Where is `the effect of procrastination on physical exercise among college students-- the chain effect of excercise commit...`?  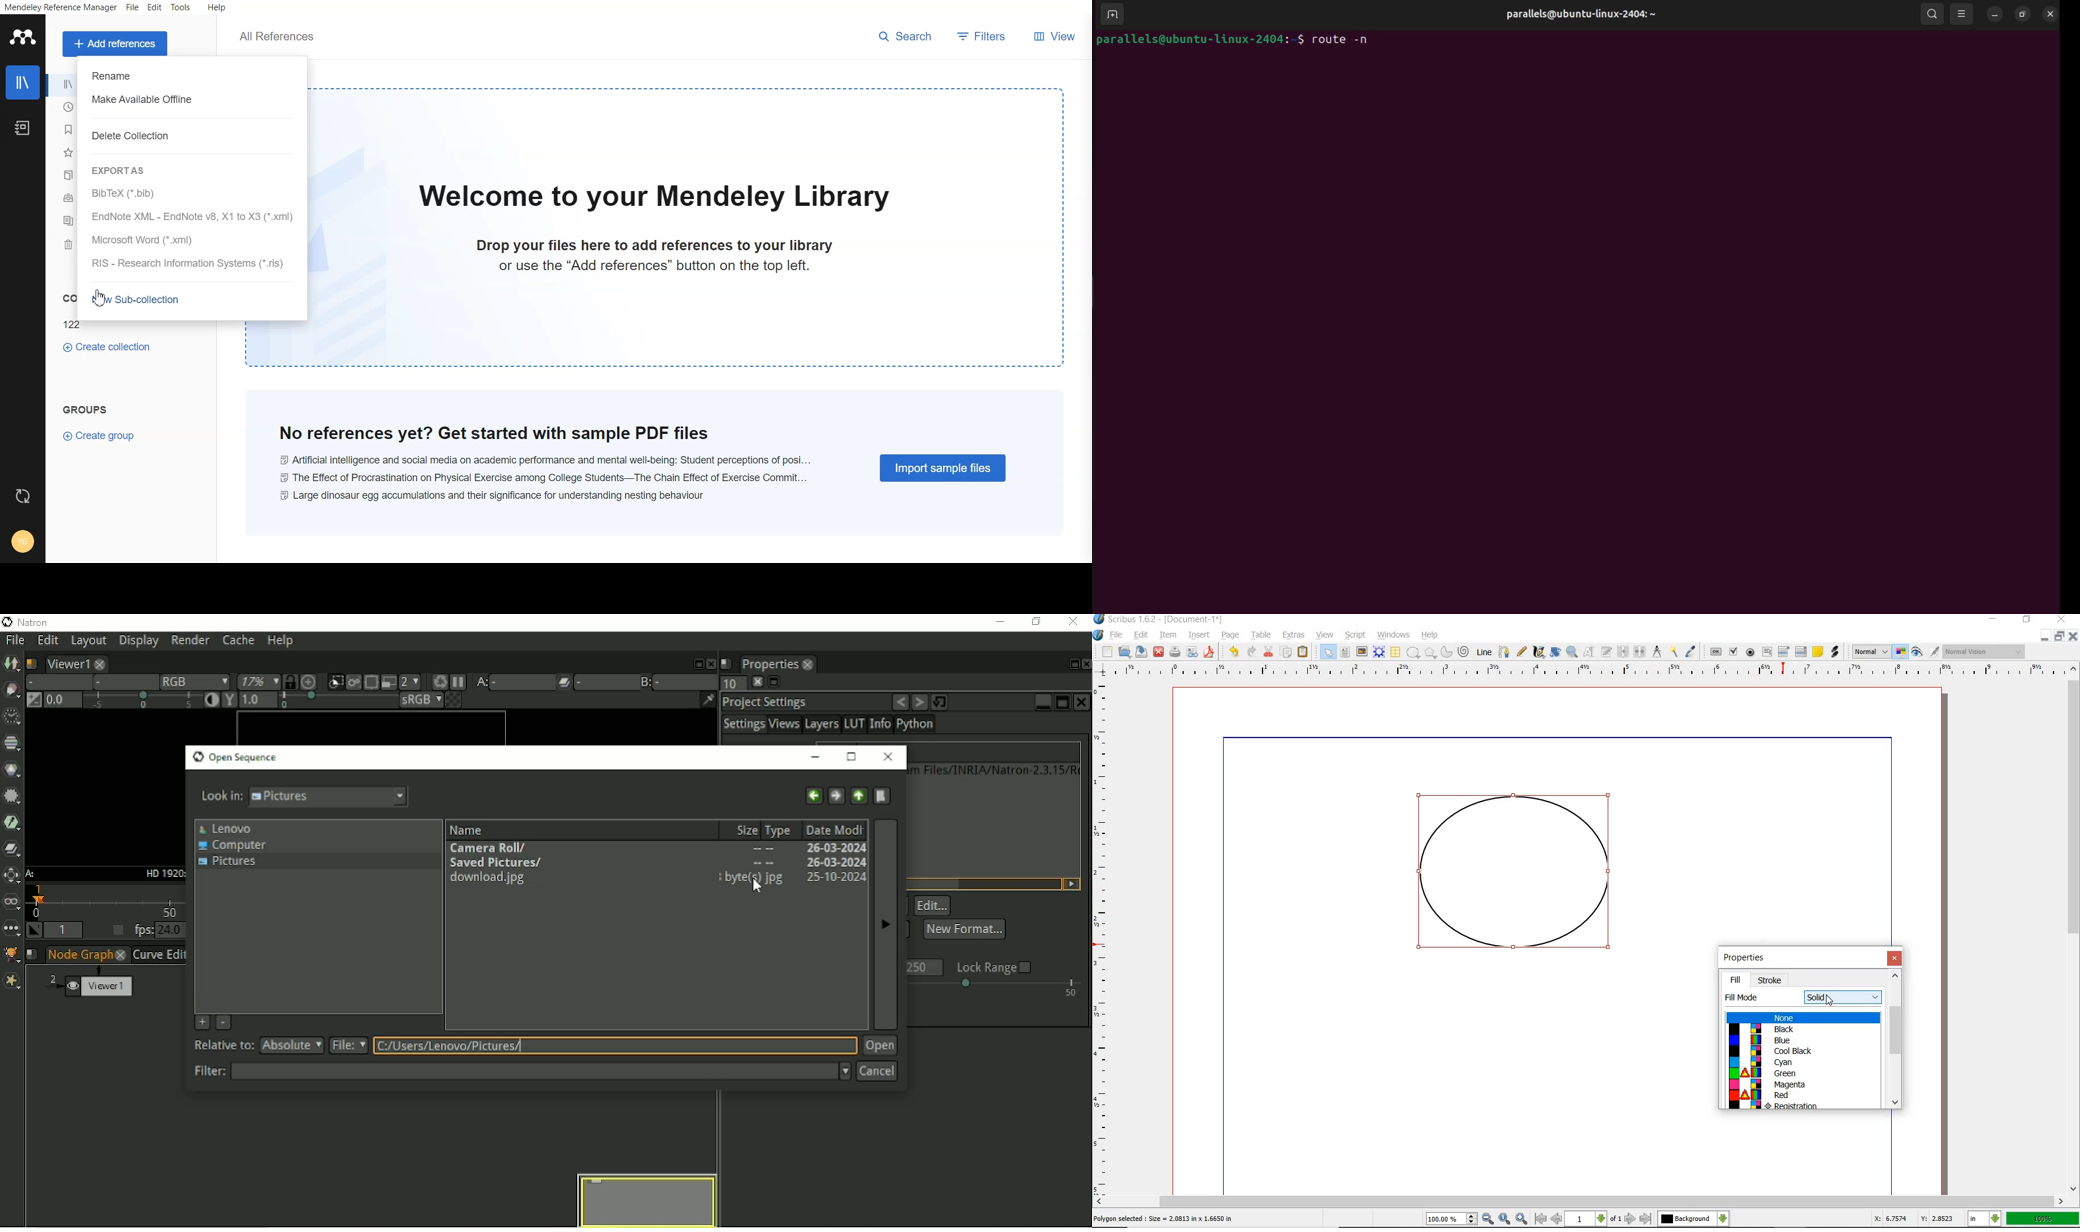
the effect of procrastination on physical exercise among college students-- the chain effect of excercise commit... is located at coordinates (546, 476).